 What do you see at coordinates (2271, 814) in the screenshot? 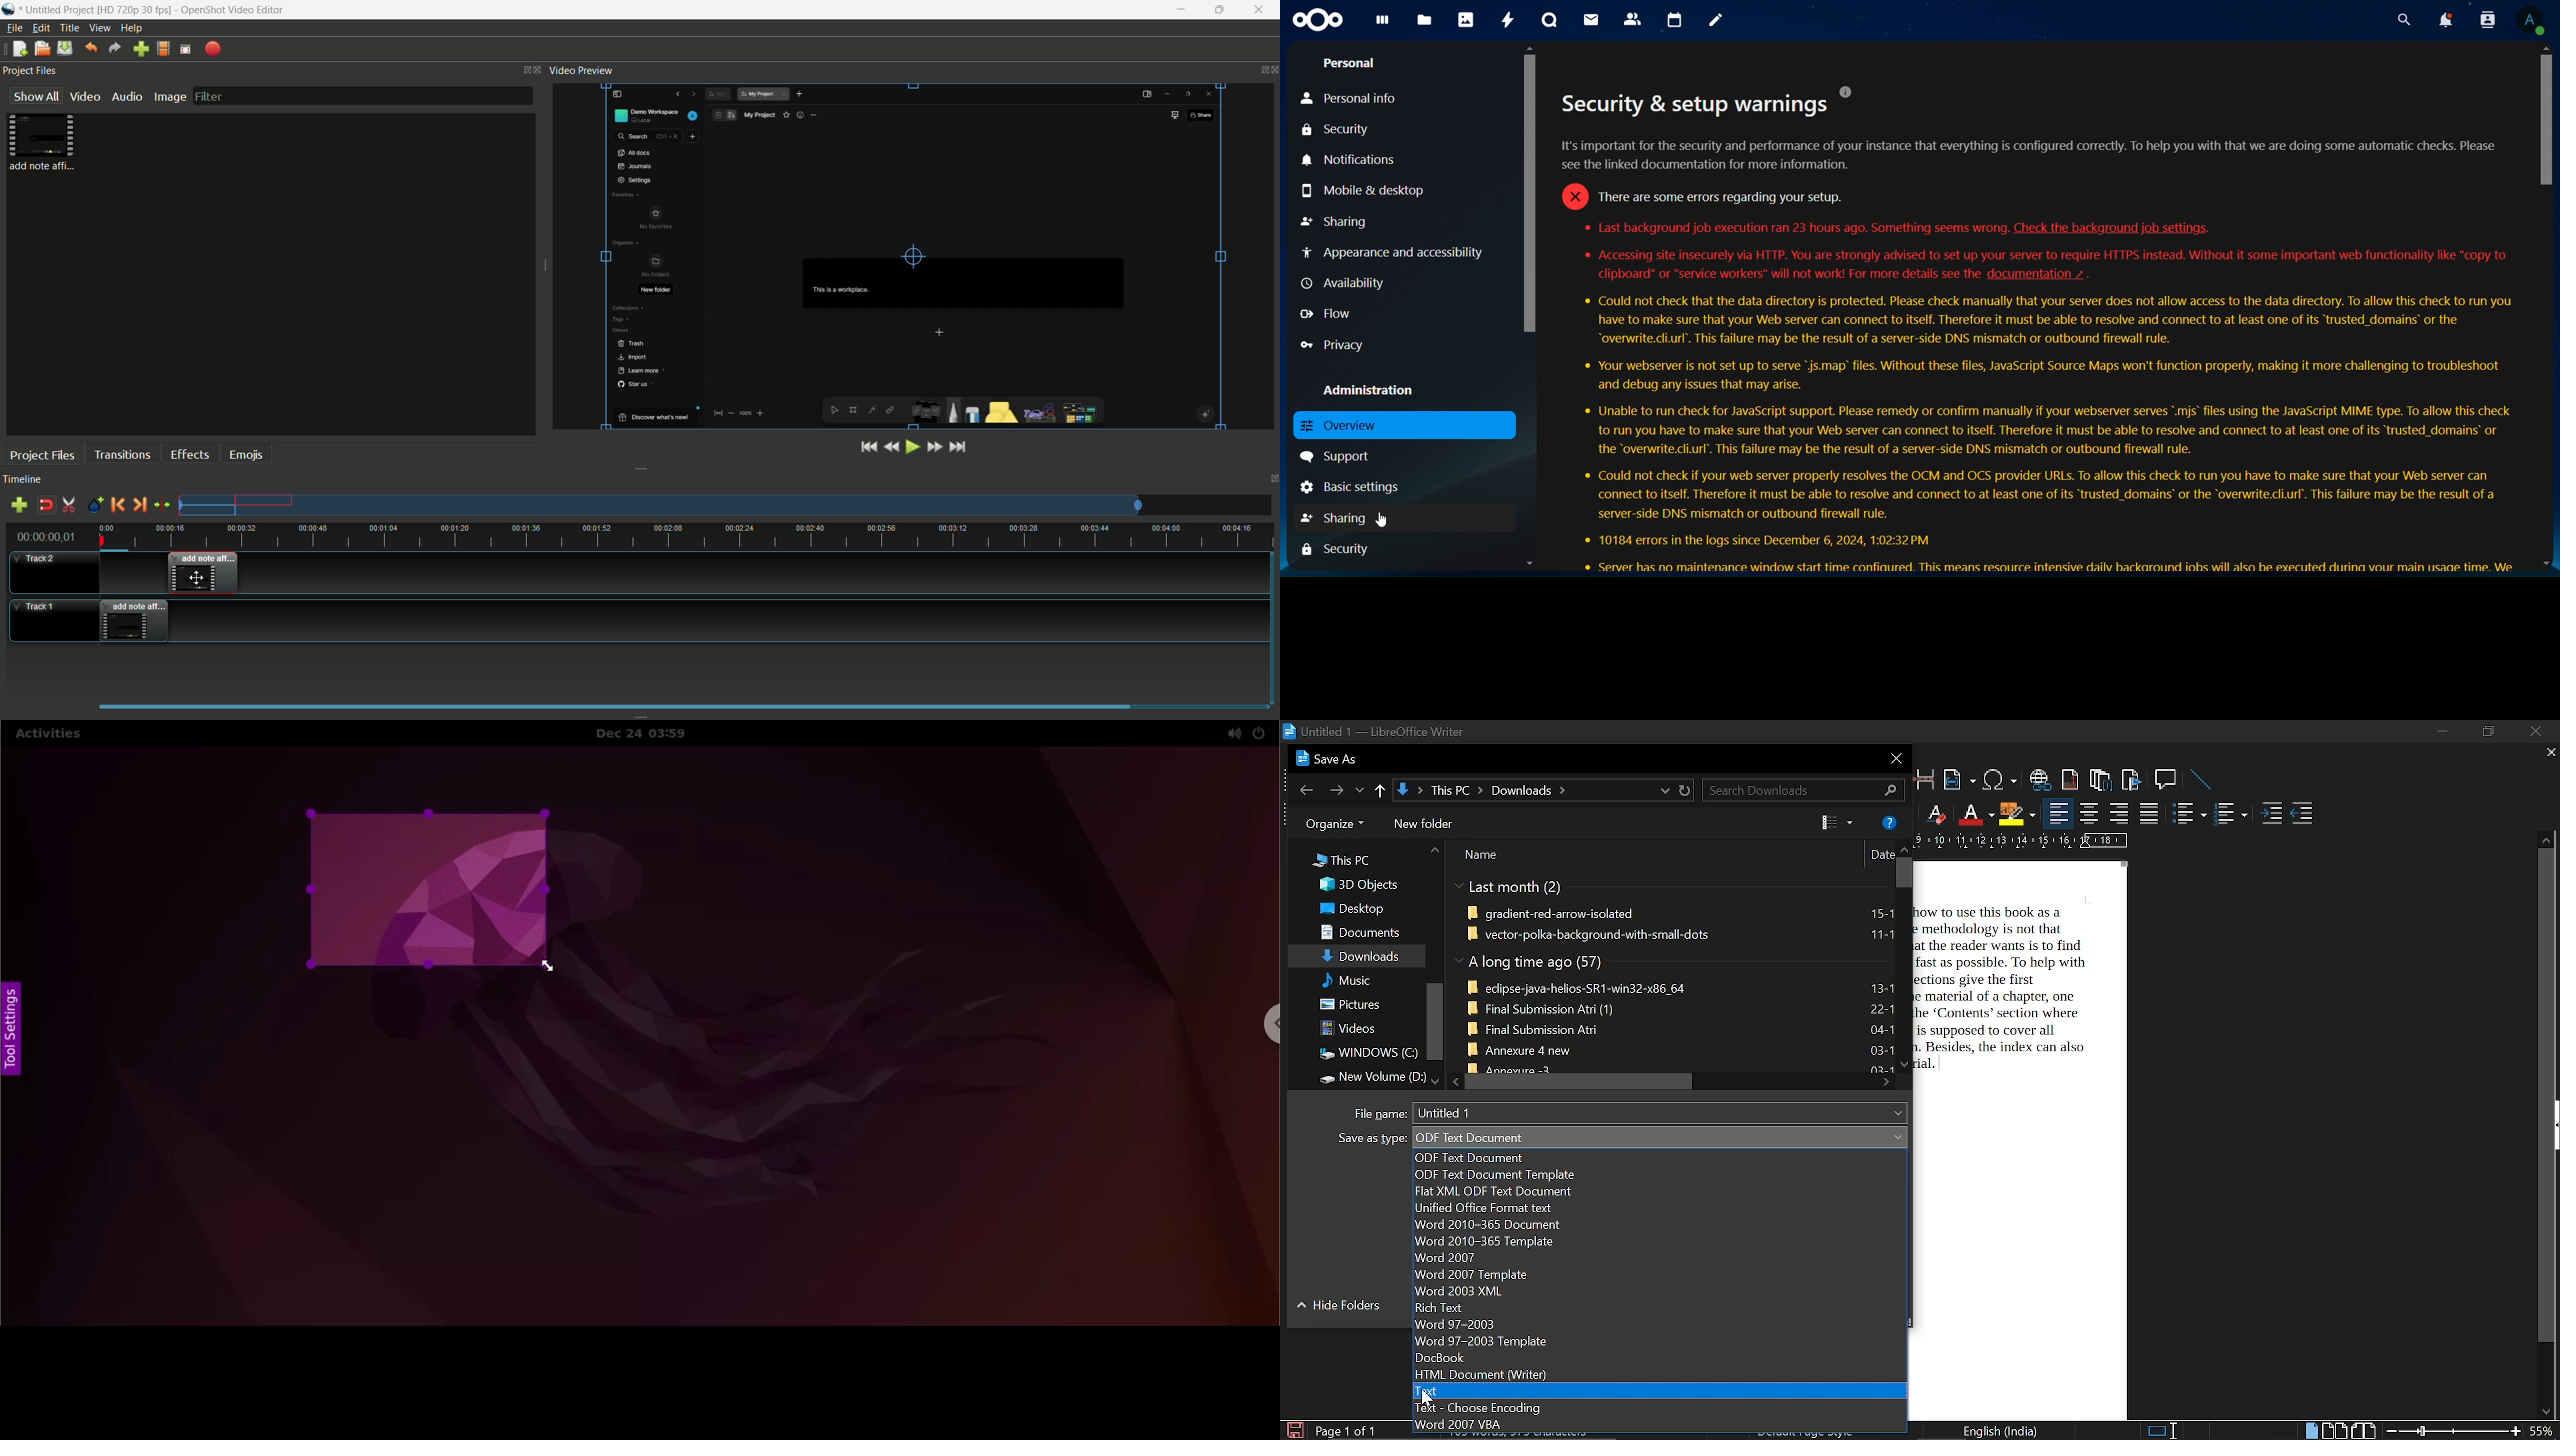
I see `increase indent` at bounding box center [2271, 814].